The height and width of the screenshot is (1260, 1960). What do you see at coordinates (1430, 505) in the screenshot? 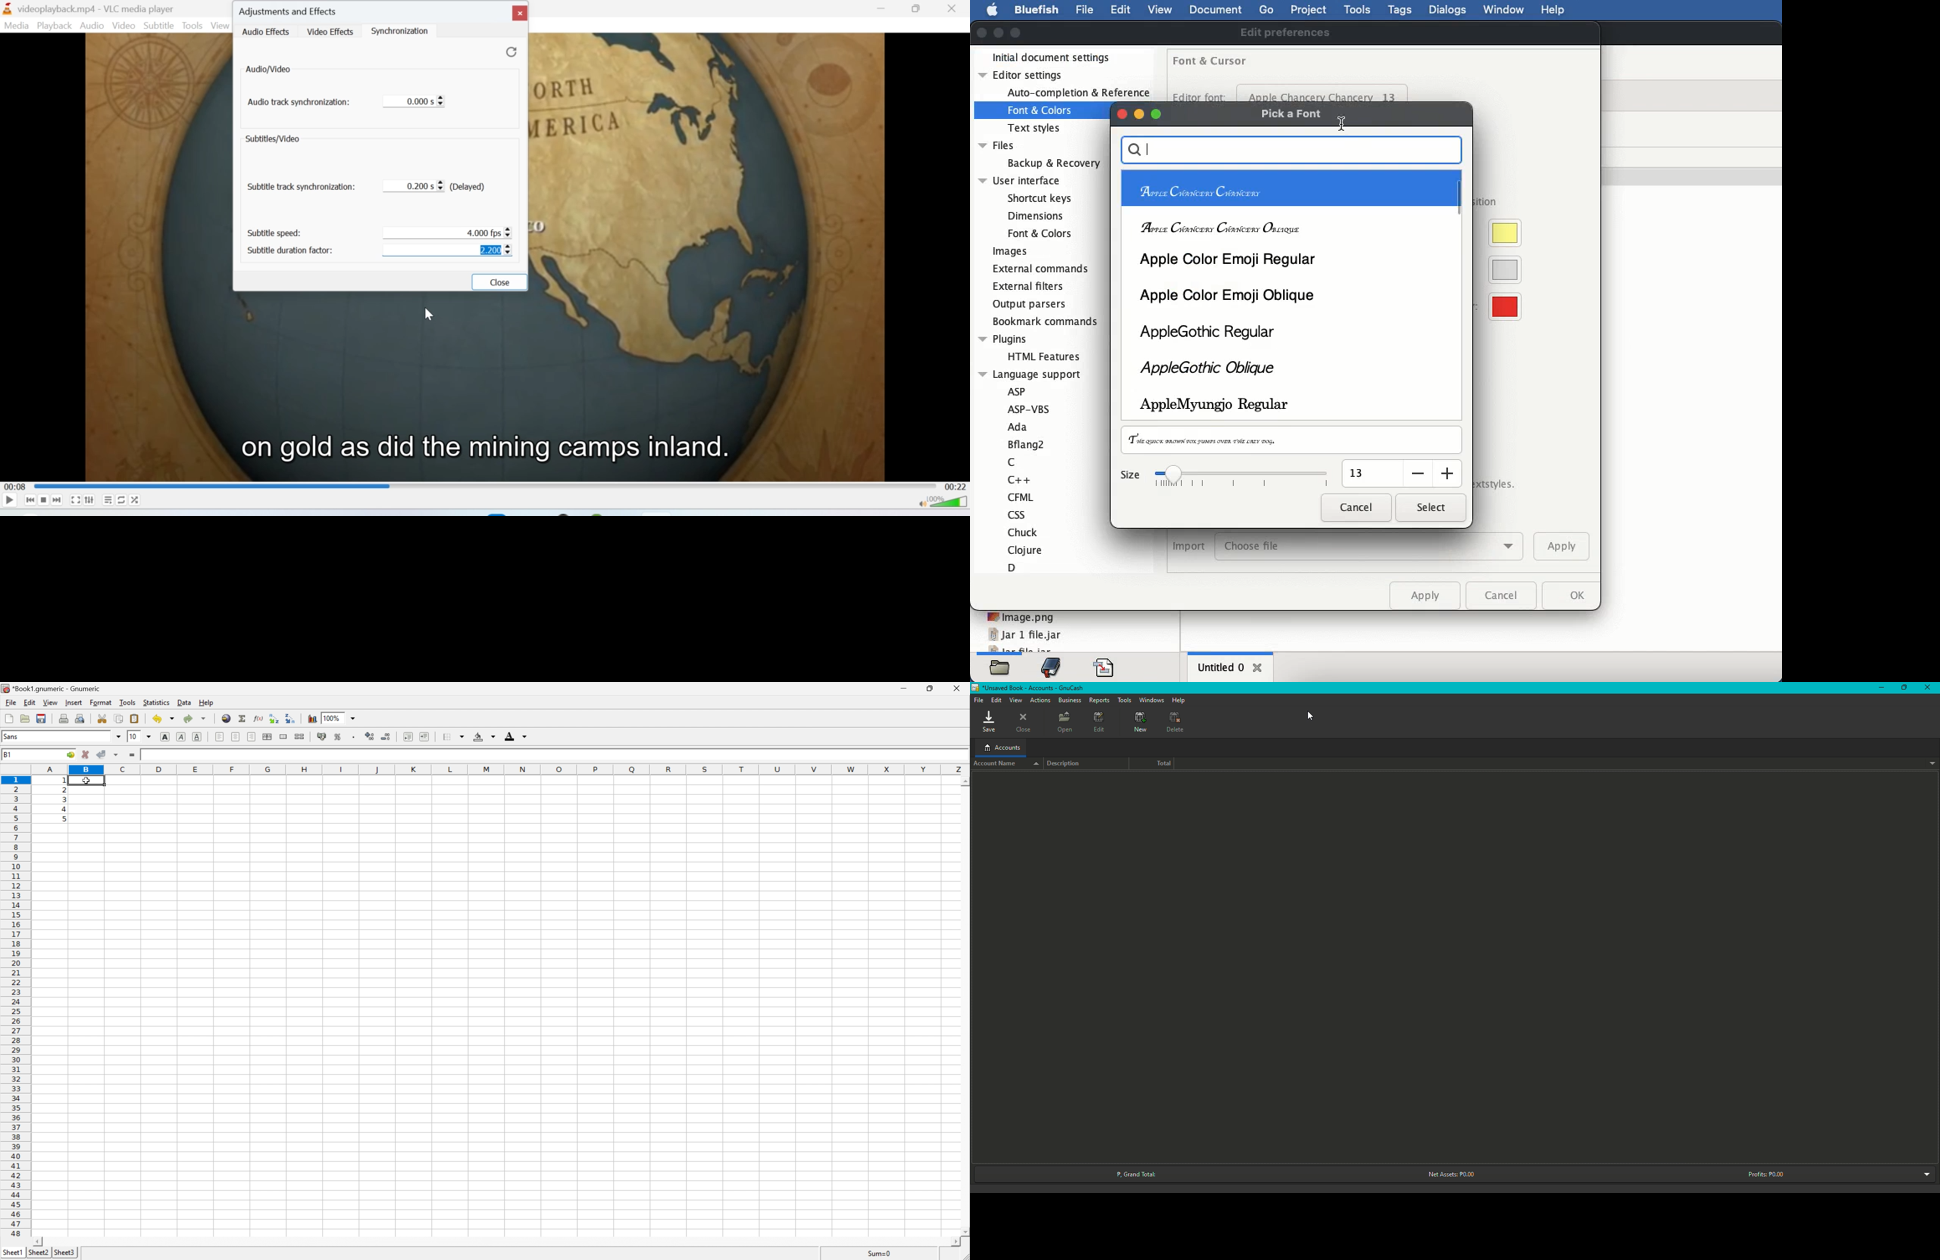
I see `select` at bounding box center [1430, 505].